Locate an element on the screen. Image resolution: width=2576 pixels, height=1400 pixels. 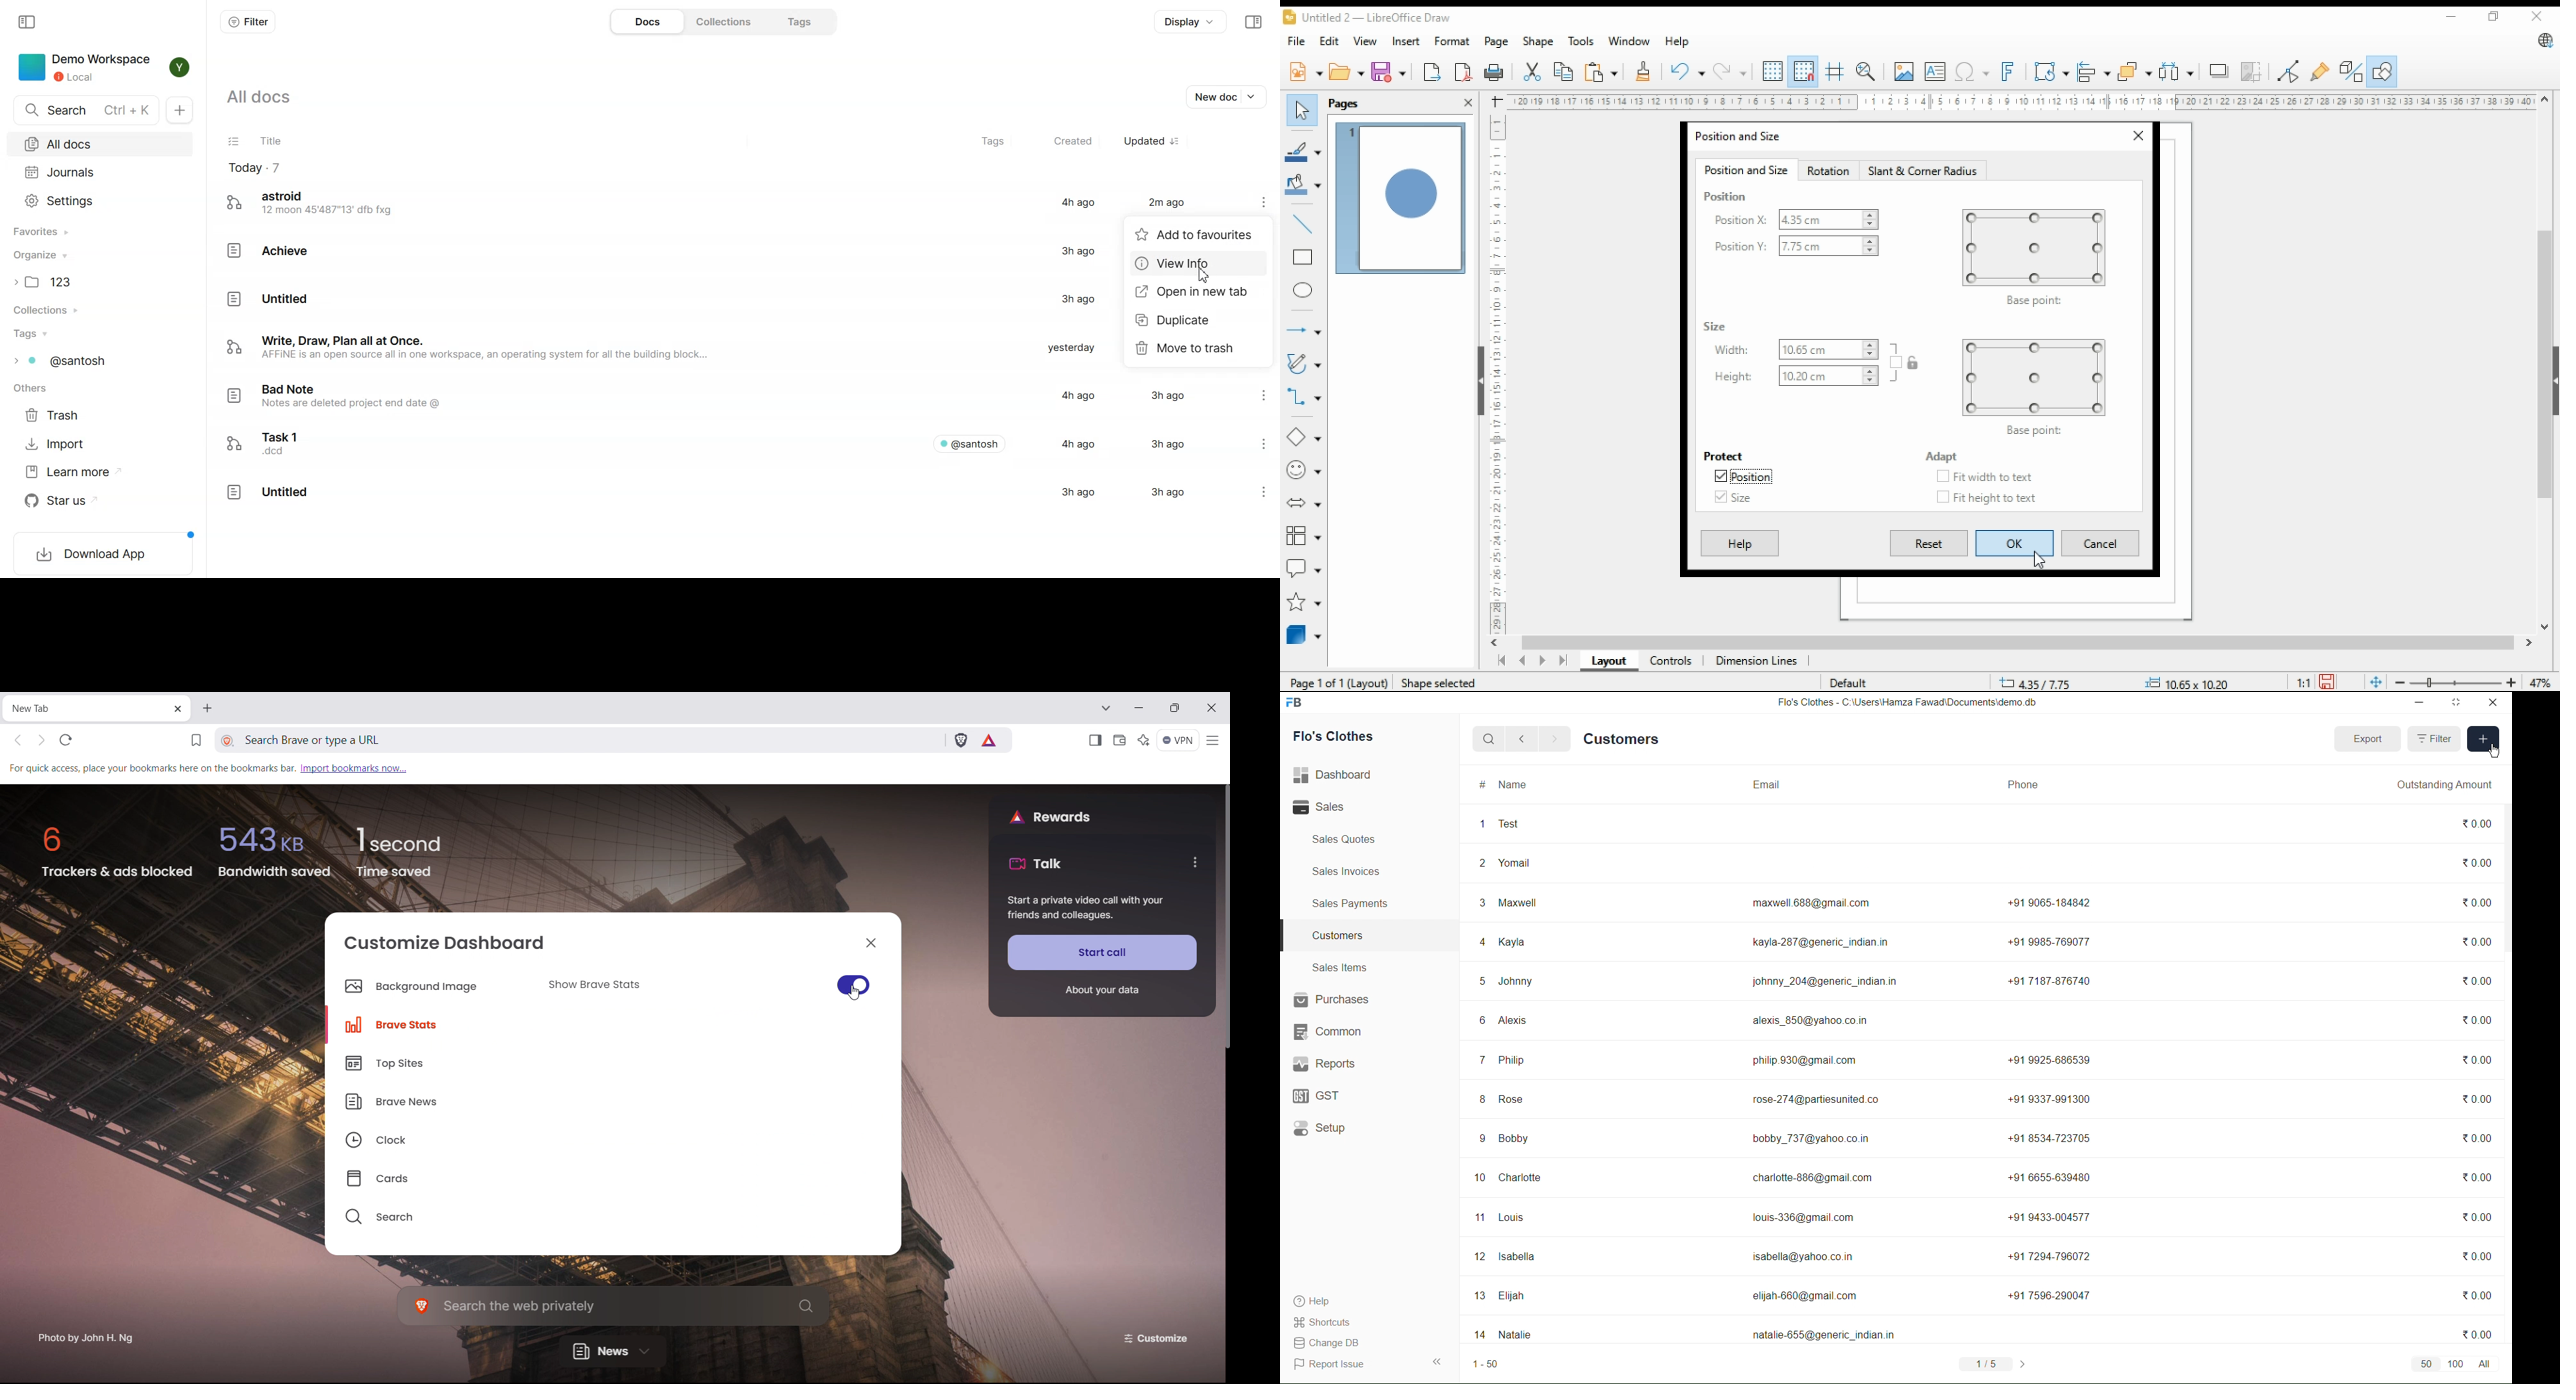
export is located at coordinates (1432, 72).